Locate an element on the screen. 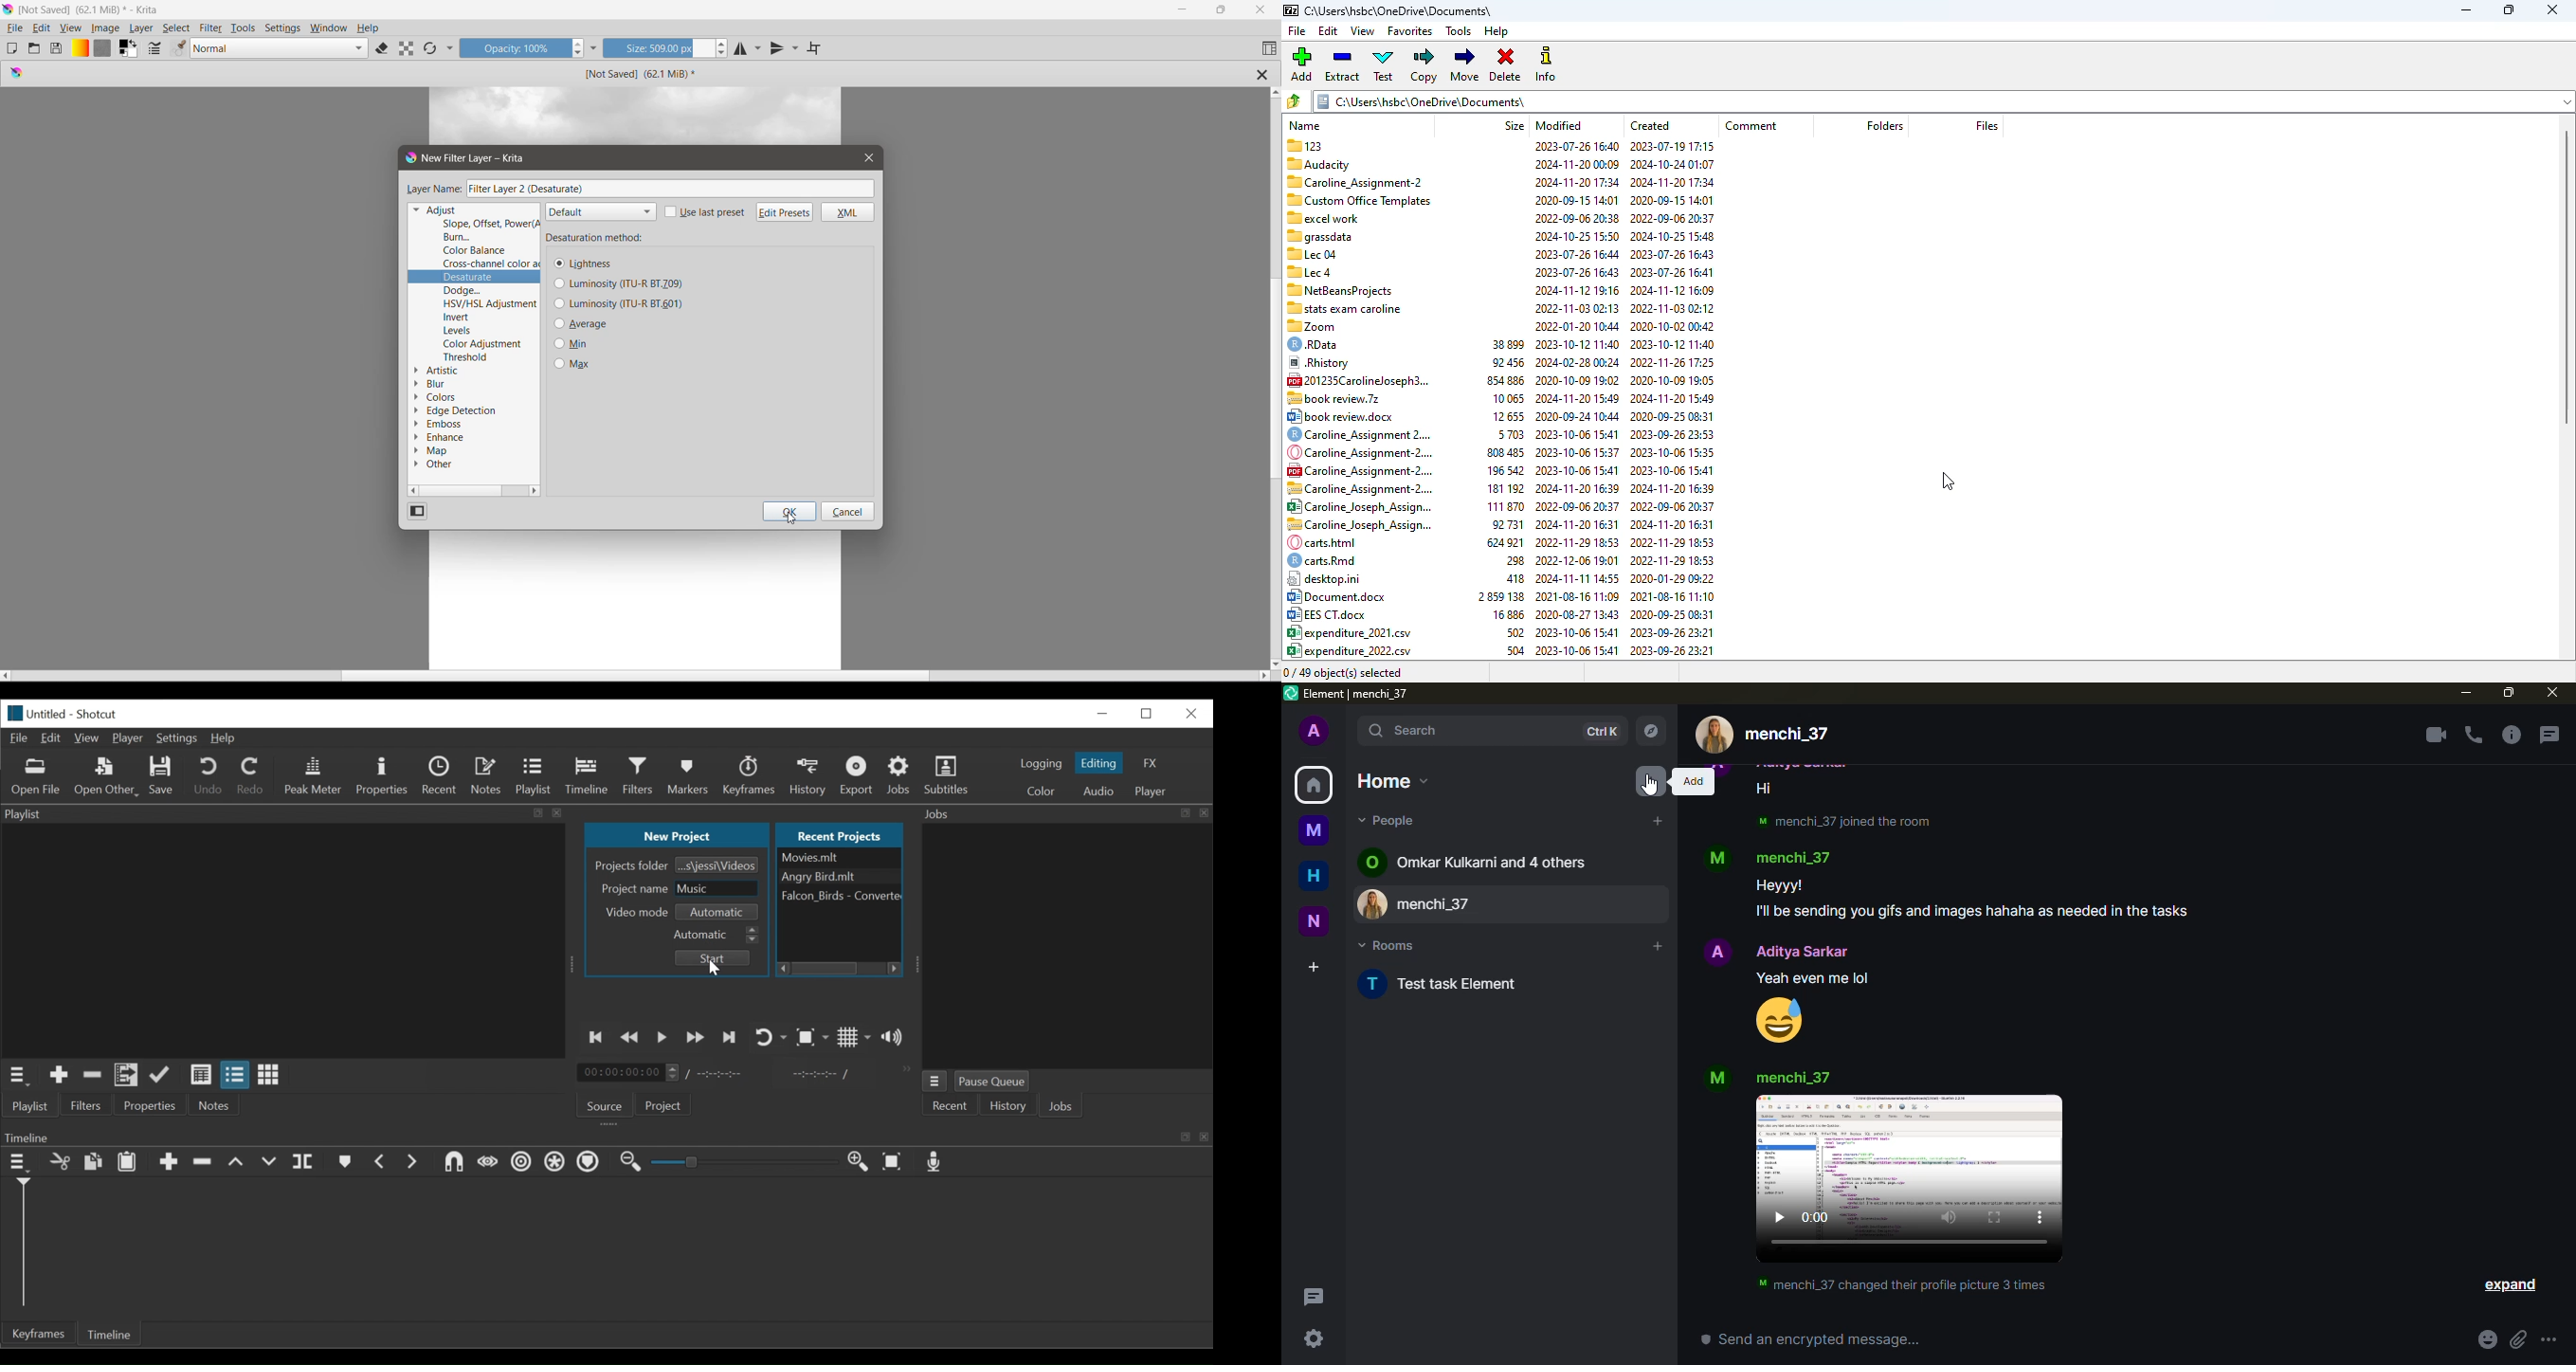  Close is located at coordinates (1192, 713).